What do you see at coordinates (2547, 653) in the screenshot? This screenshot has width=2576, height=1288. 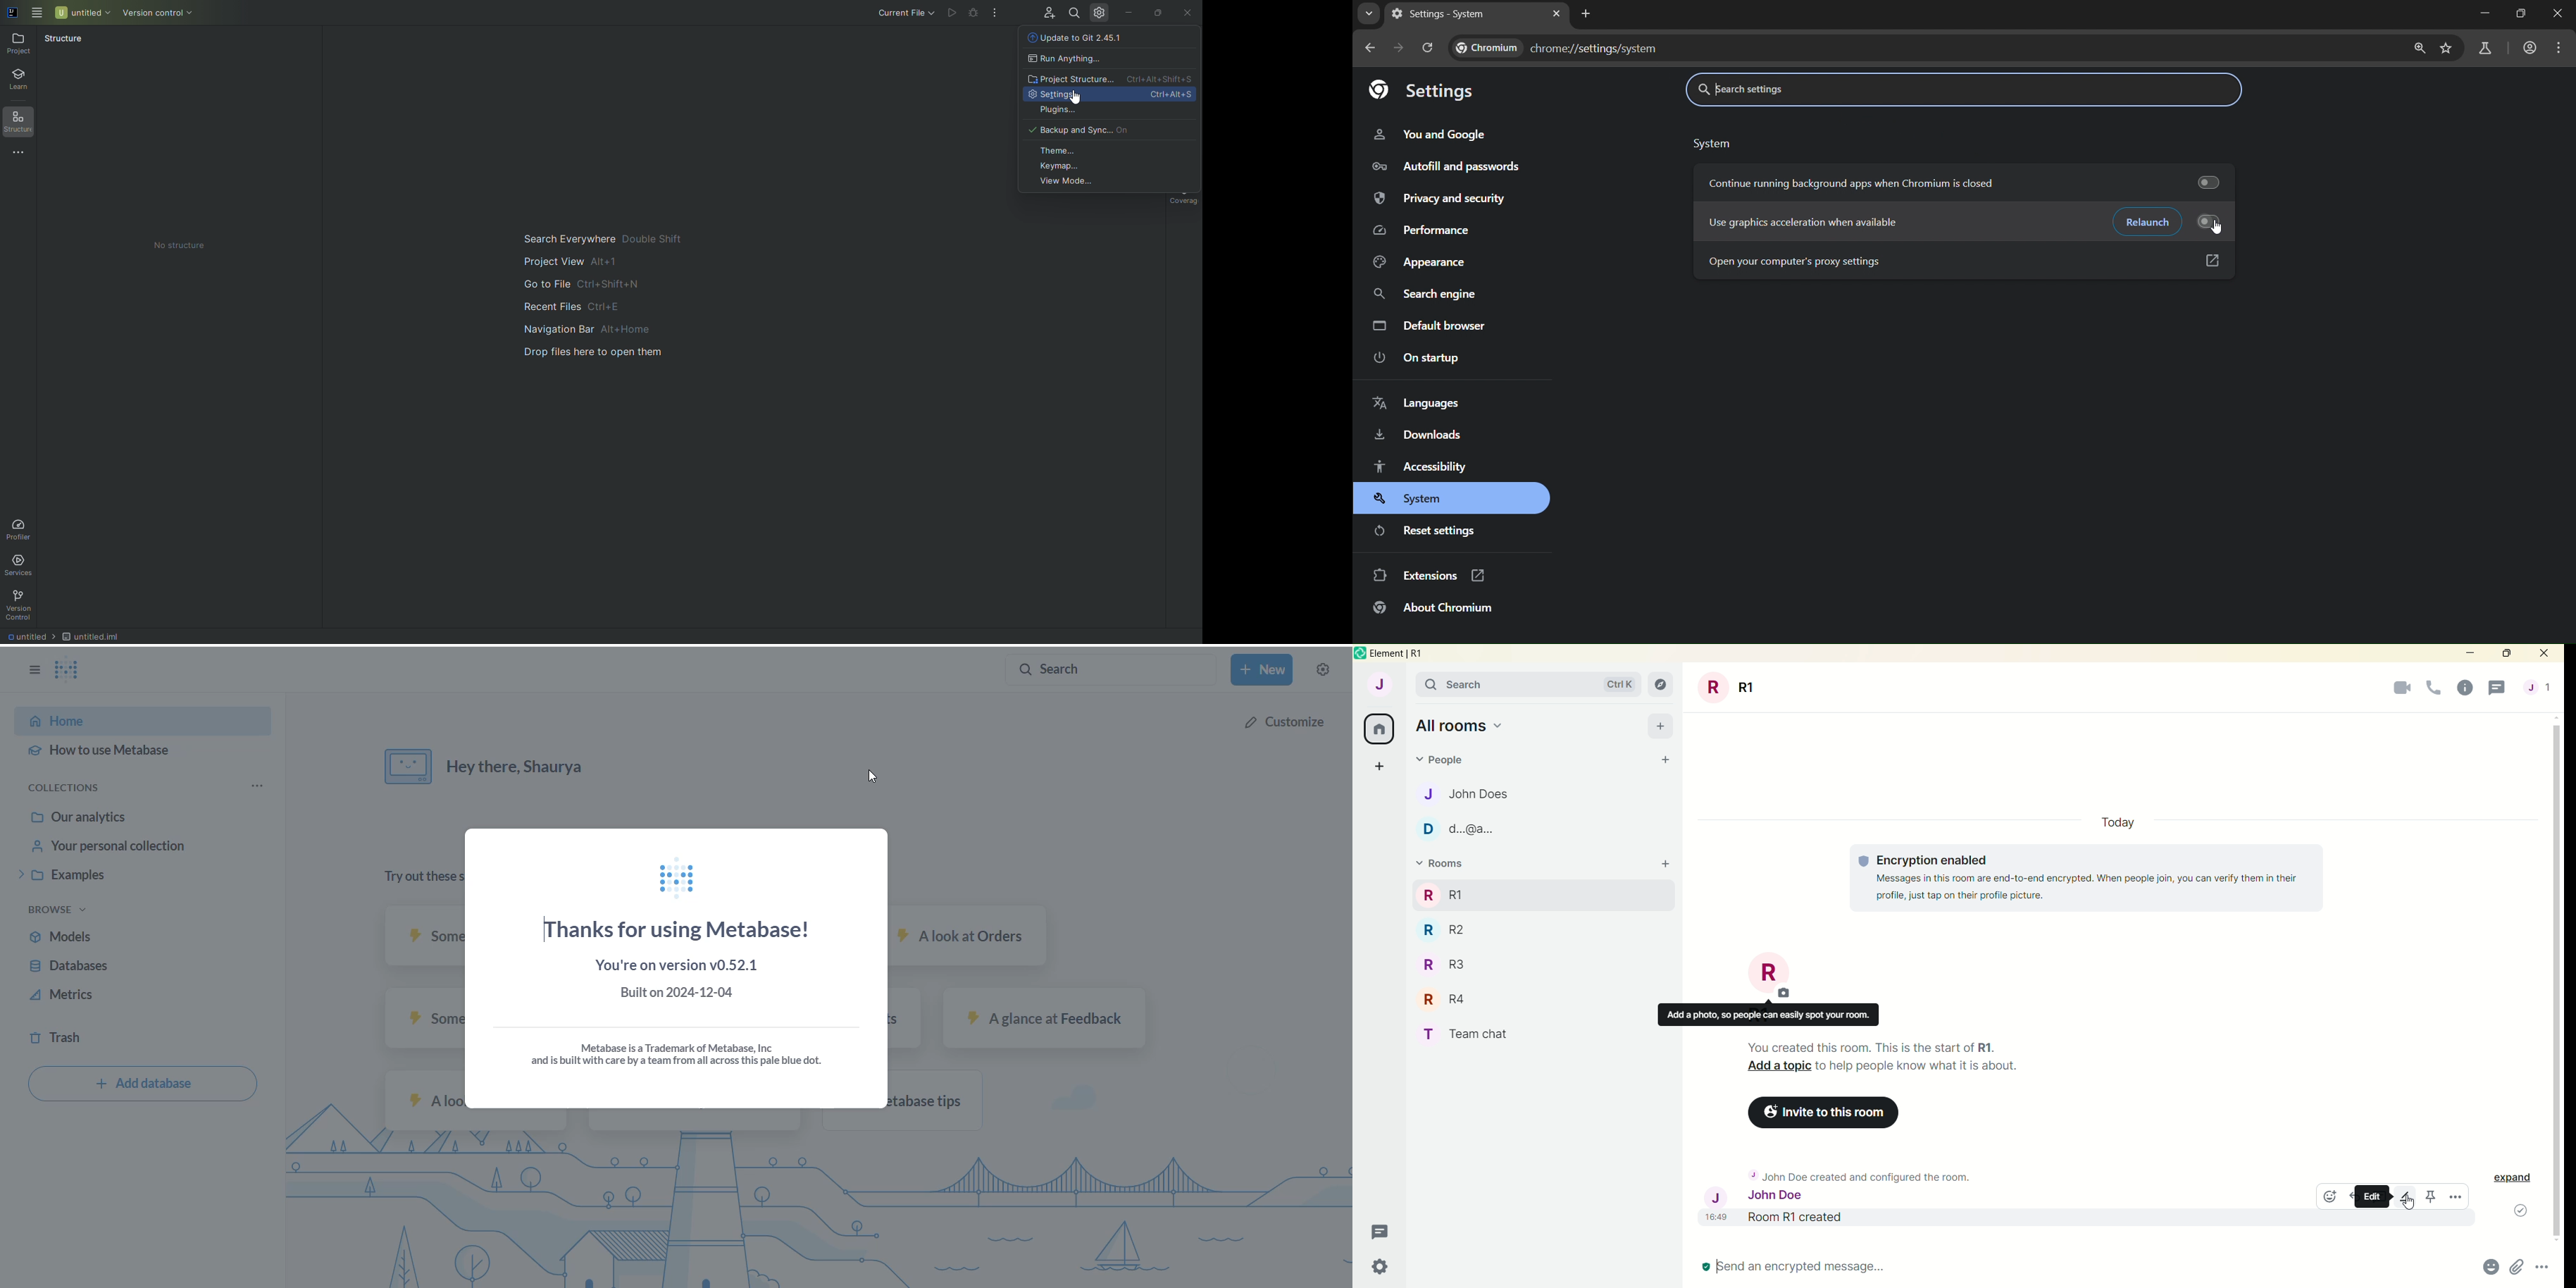 I see `close` at bounding box center [2547, 653].